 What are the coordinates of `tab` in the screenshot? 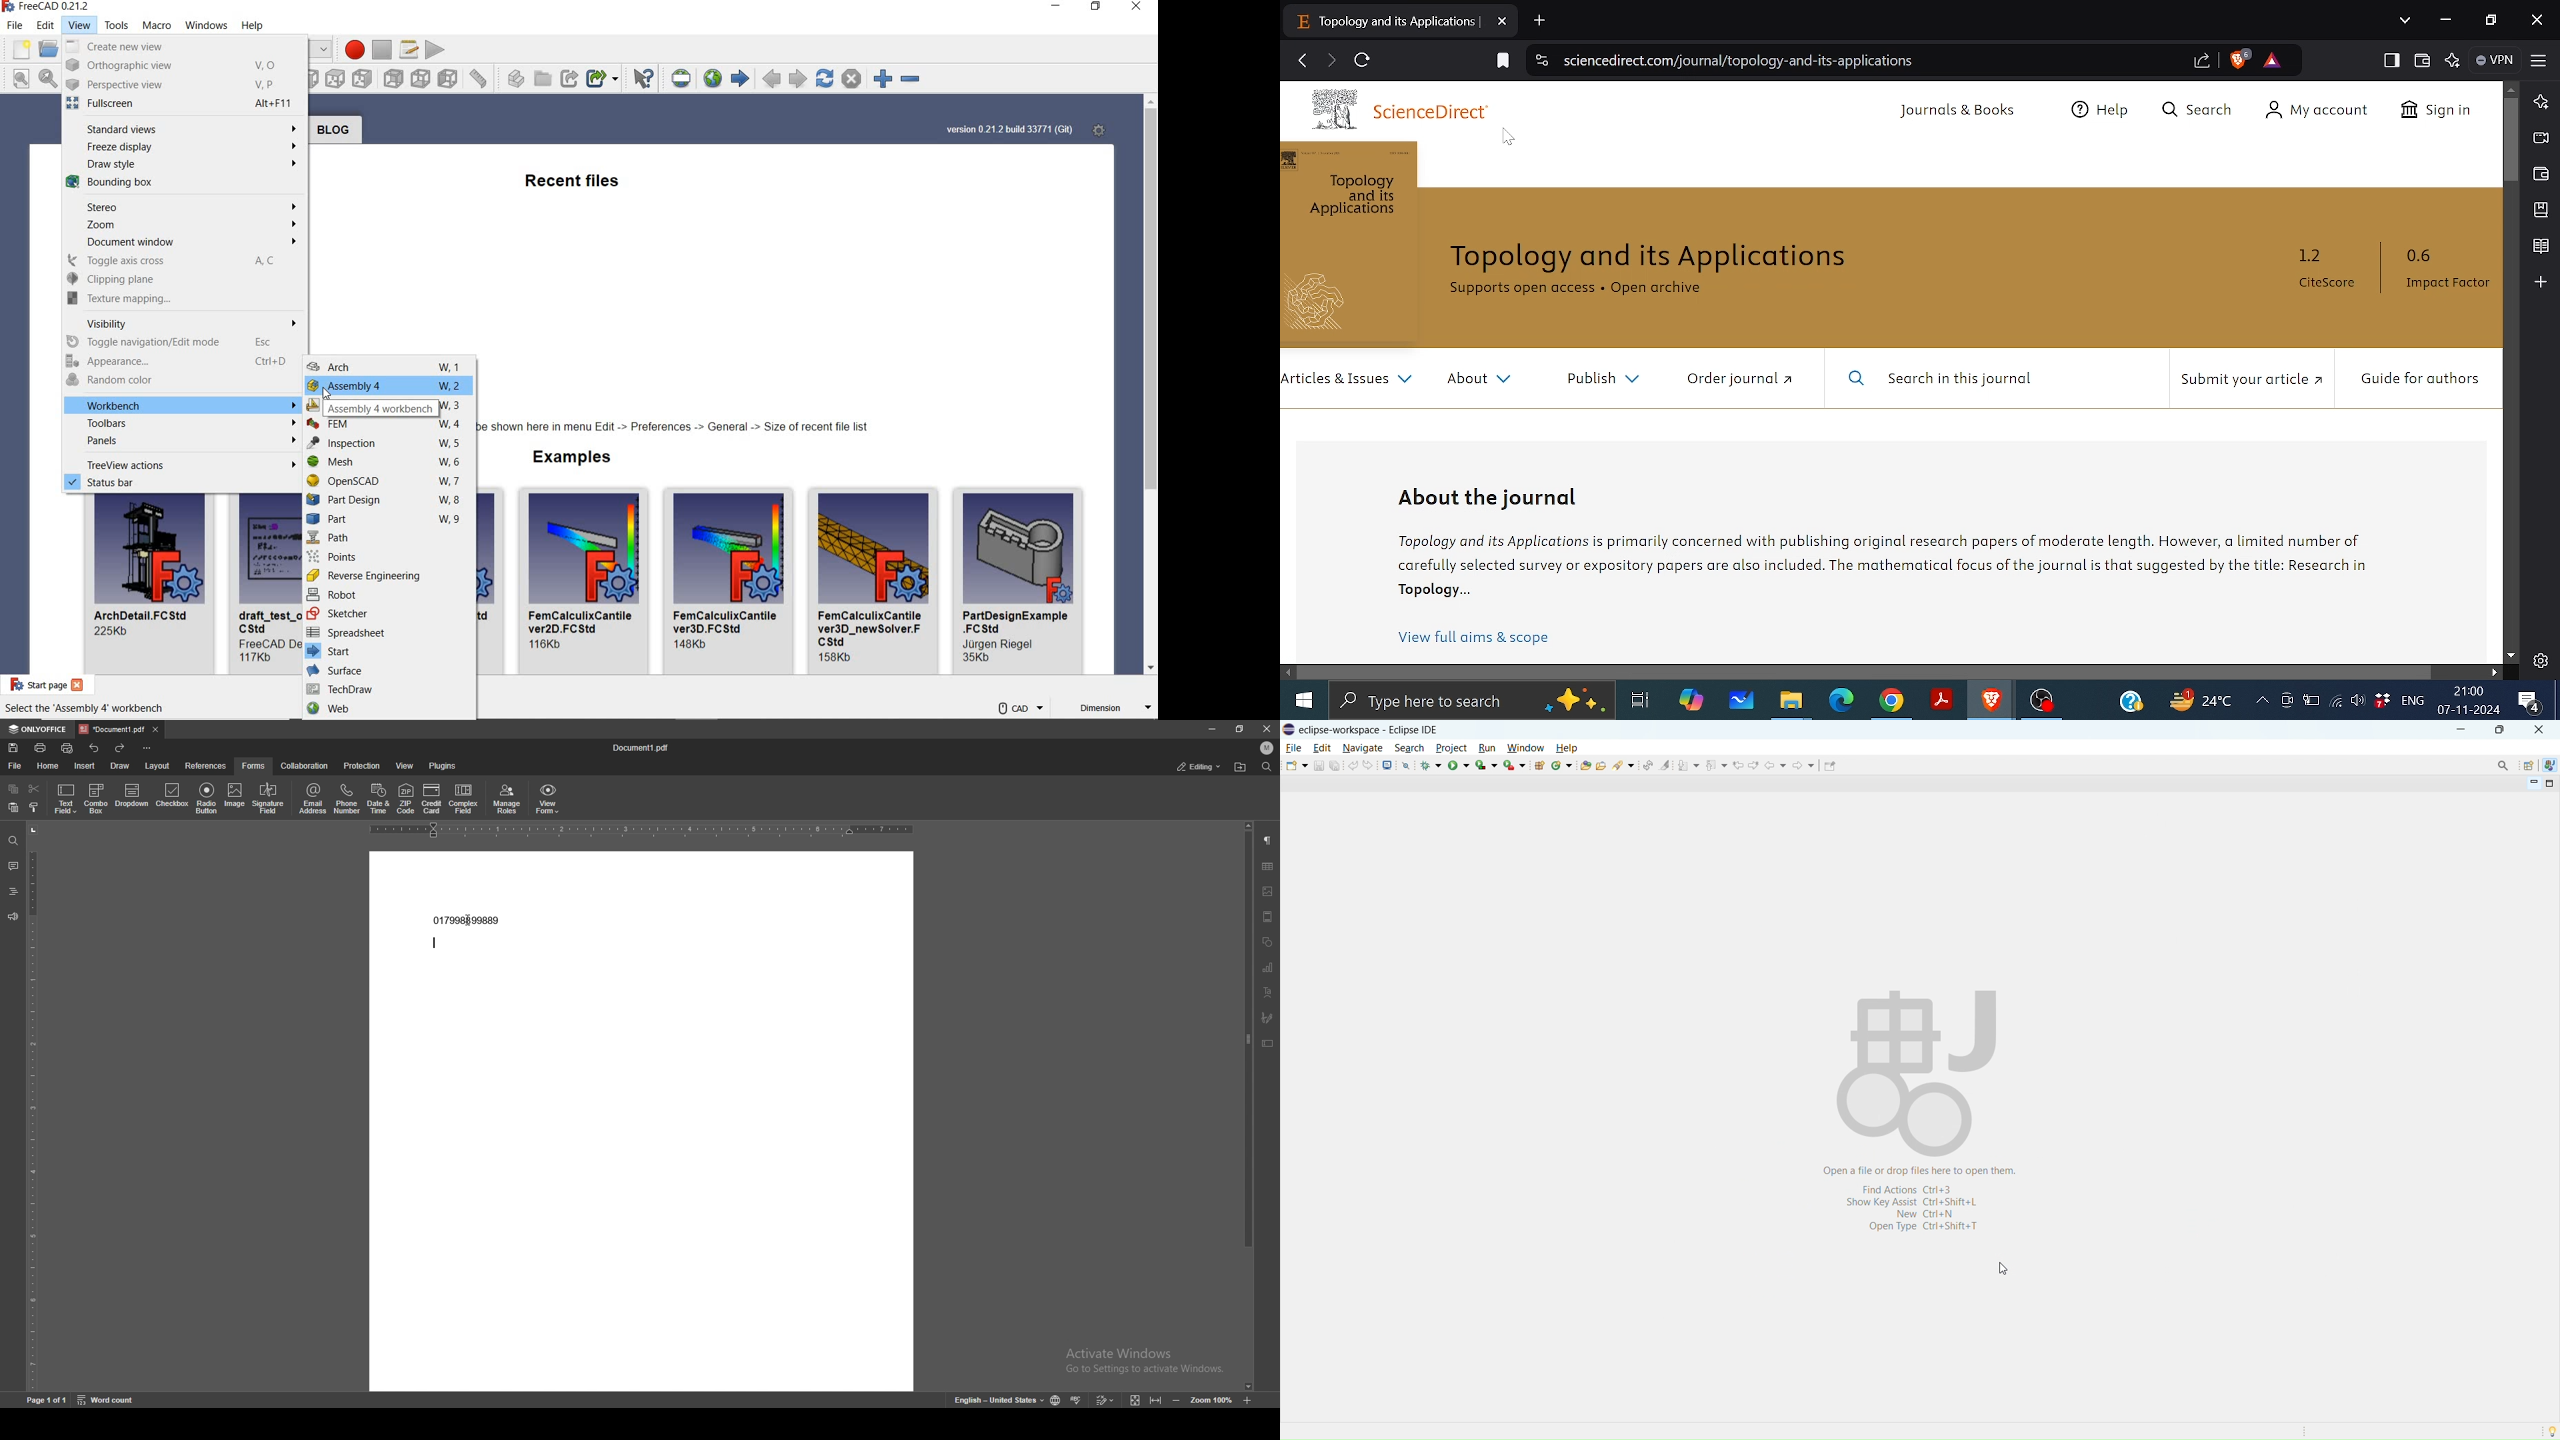 It's located at (112, 729).